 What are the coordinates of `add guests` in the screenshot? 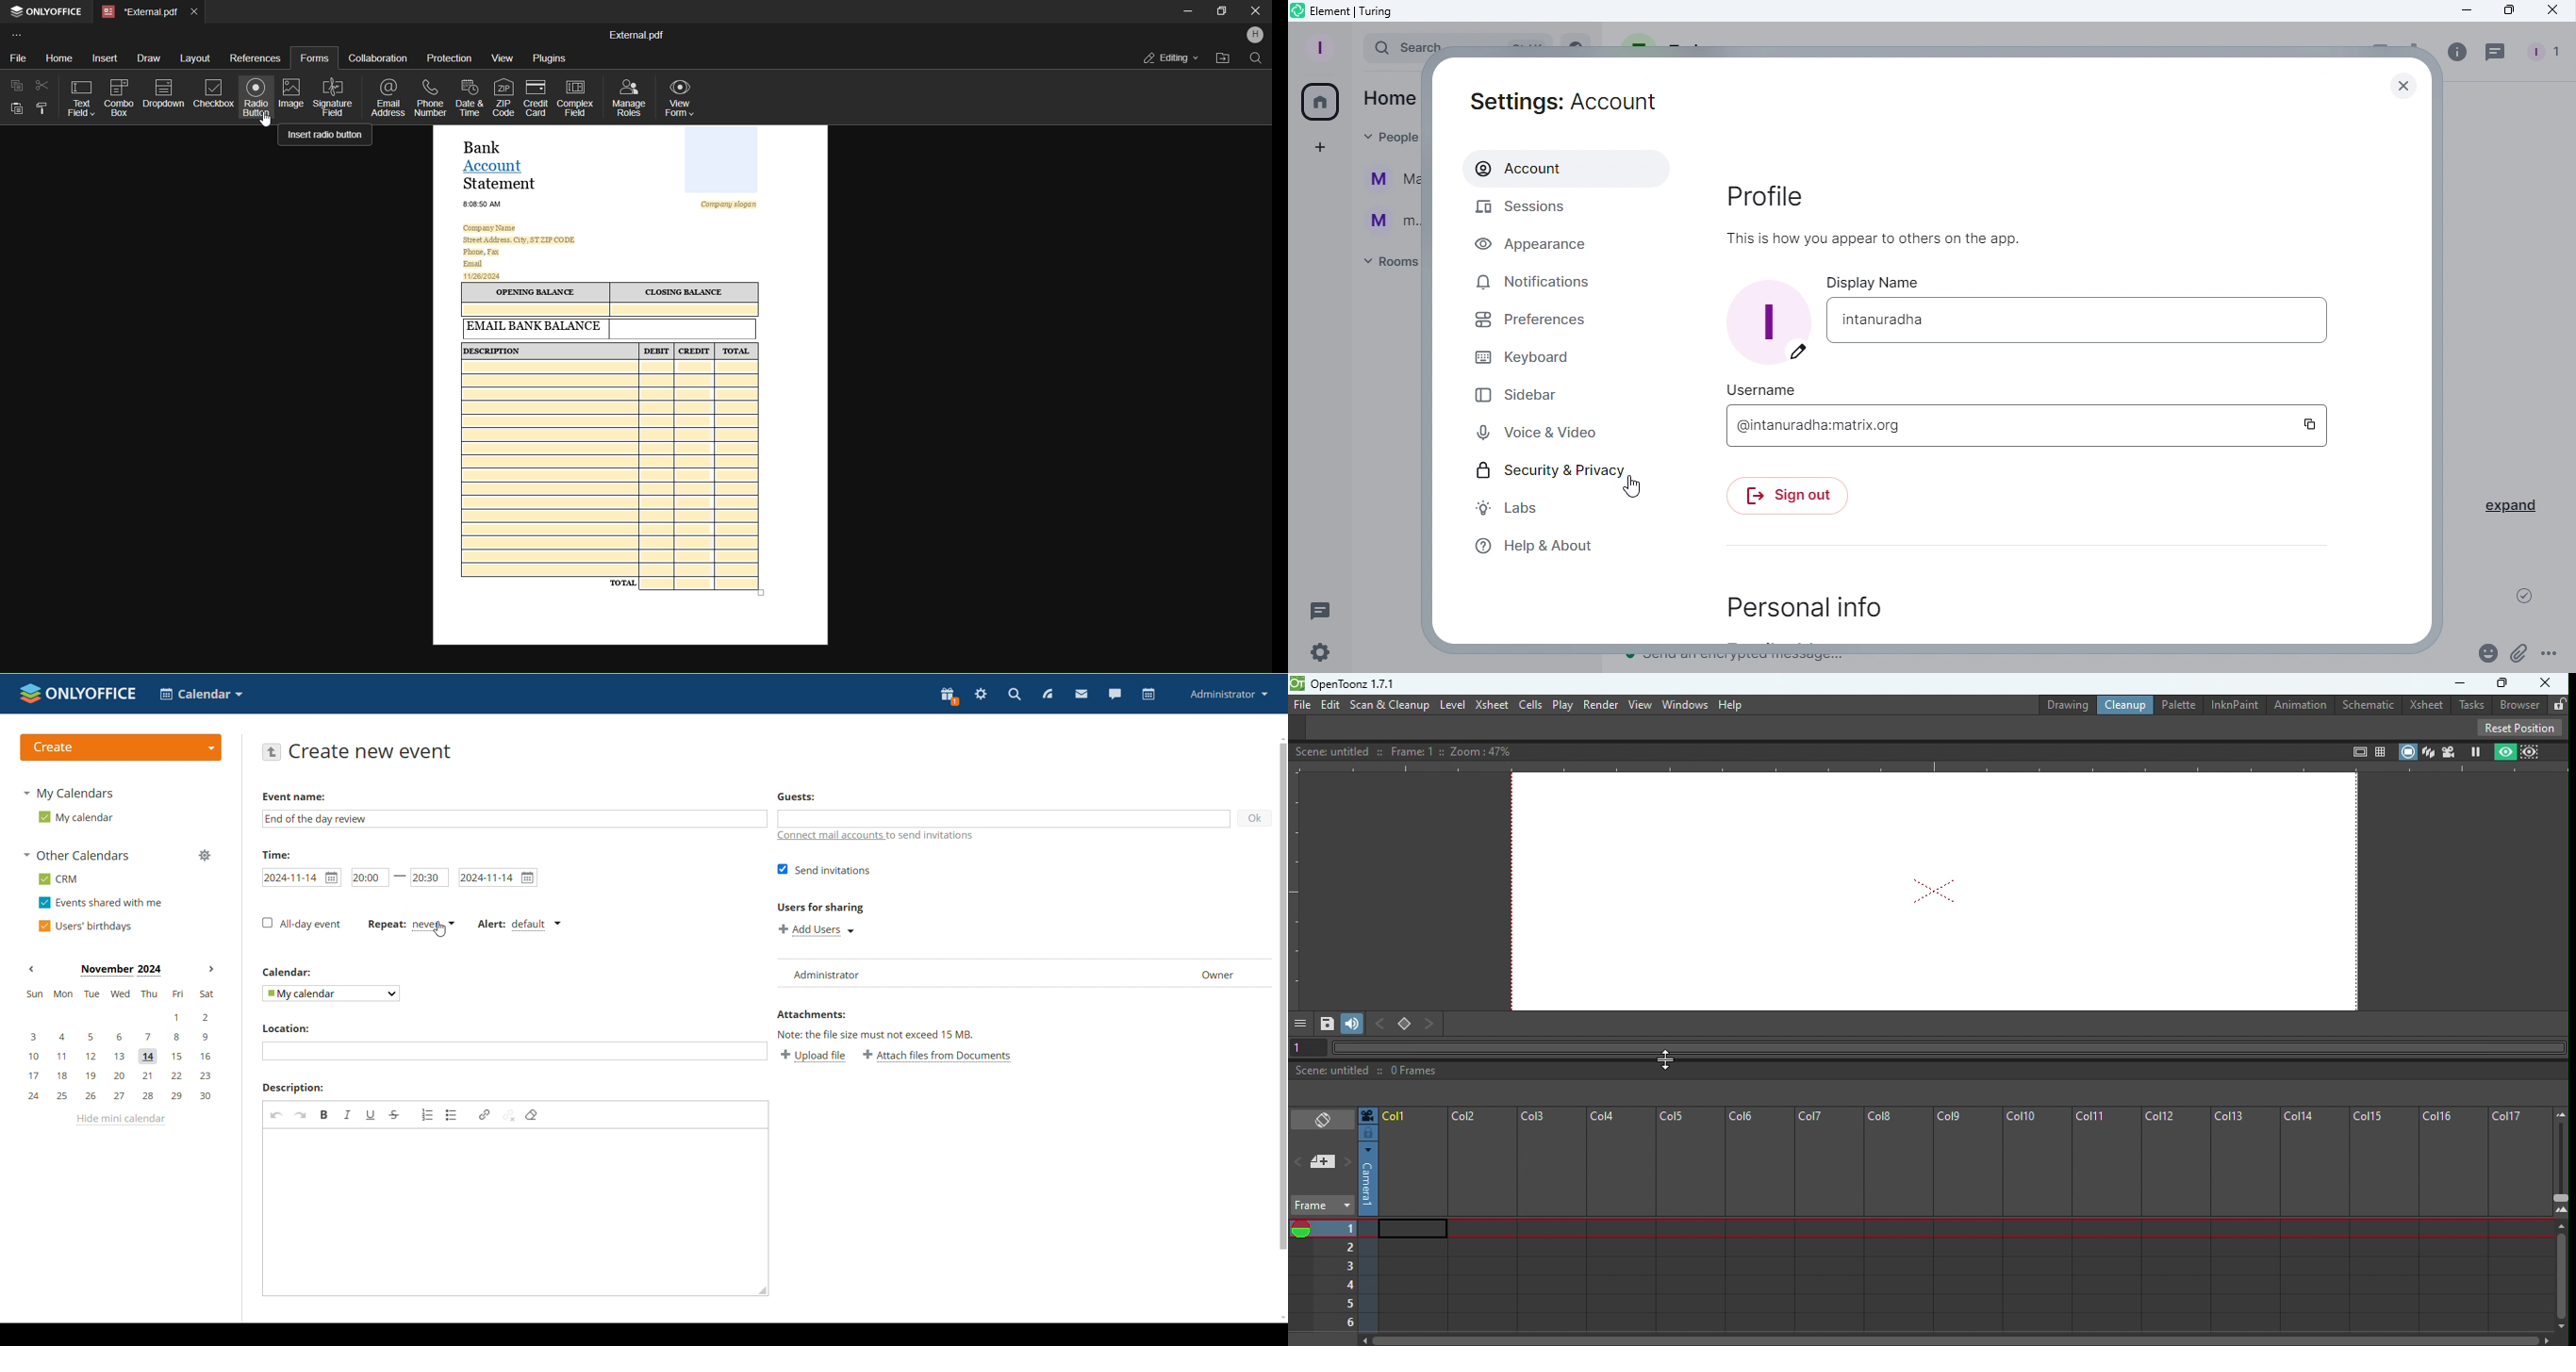 It's located at (1002, 818).